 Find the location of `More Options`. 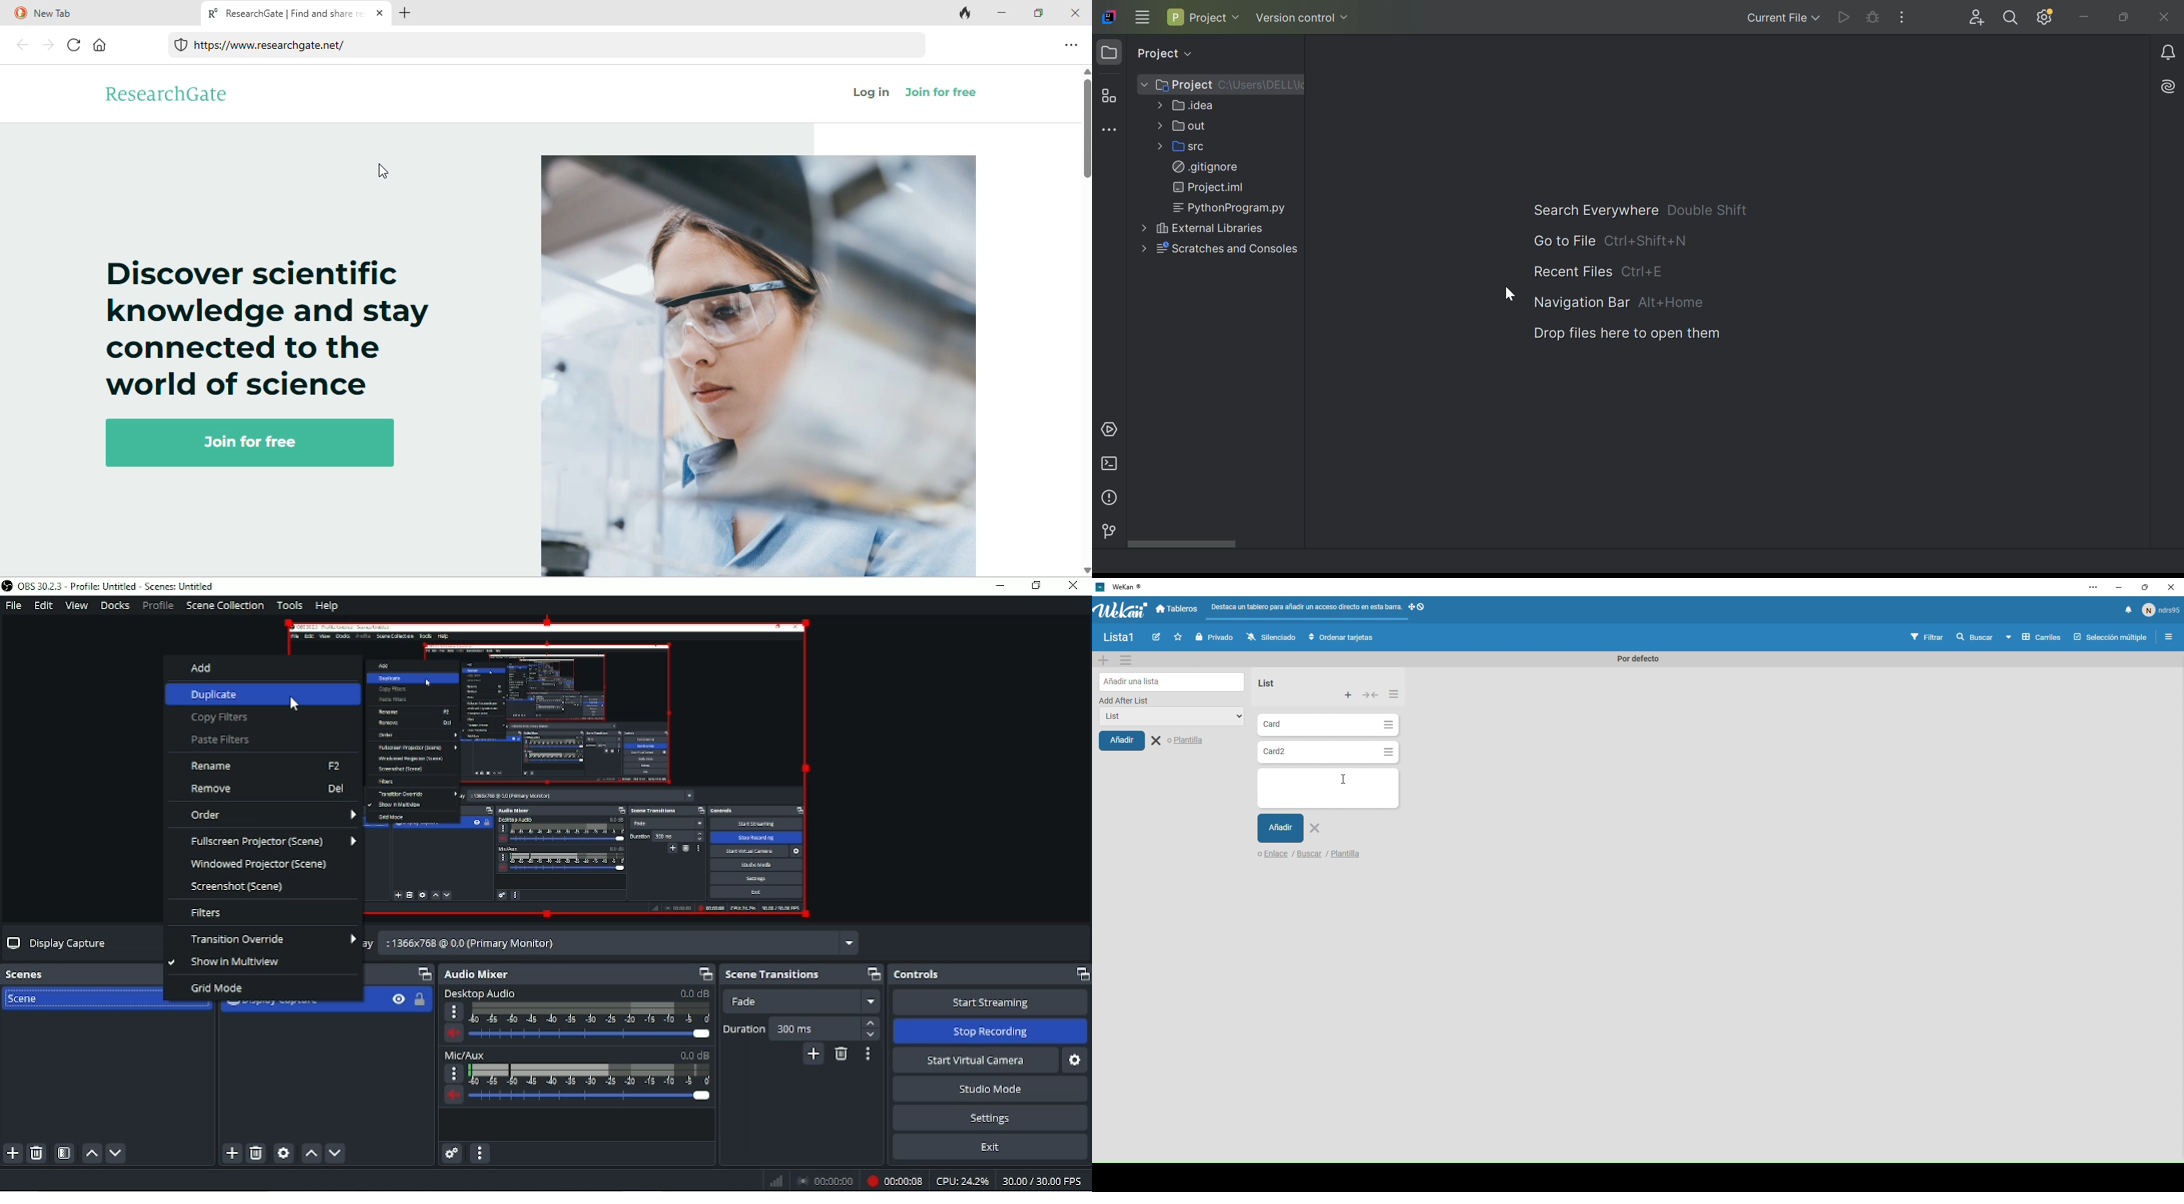

More Options is located at coordinates (451, 1073).